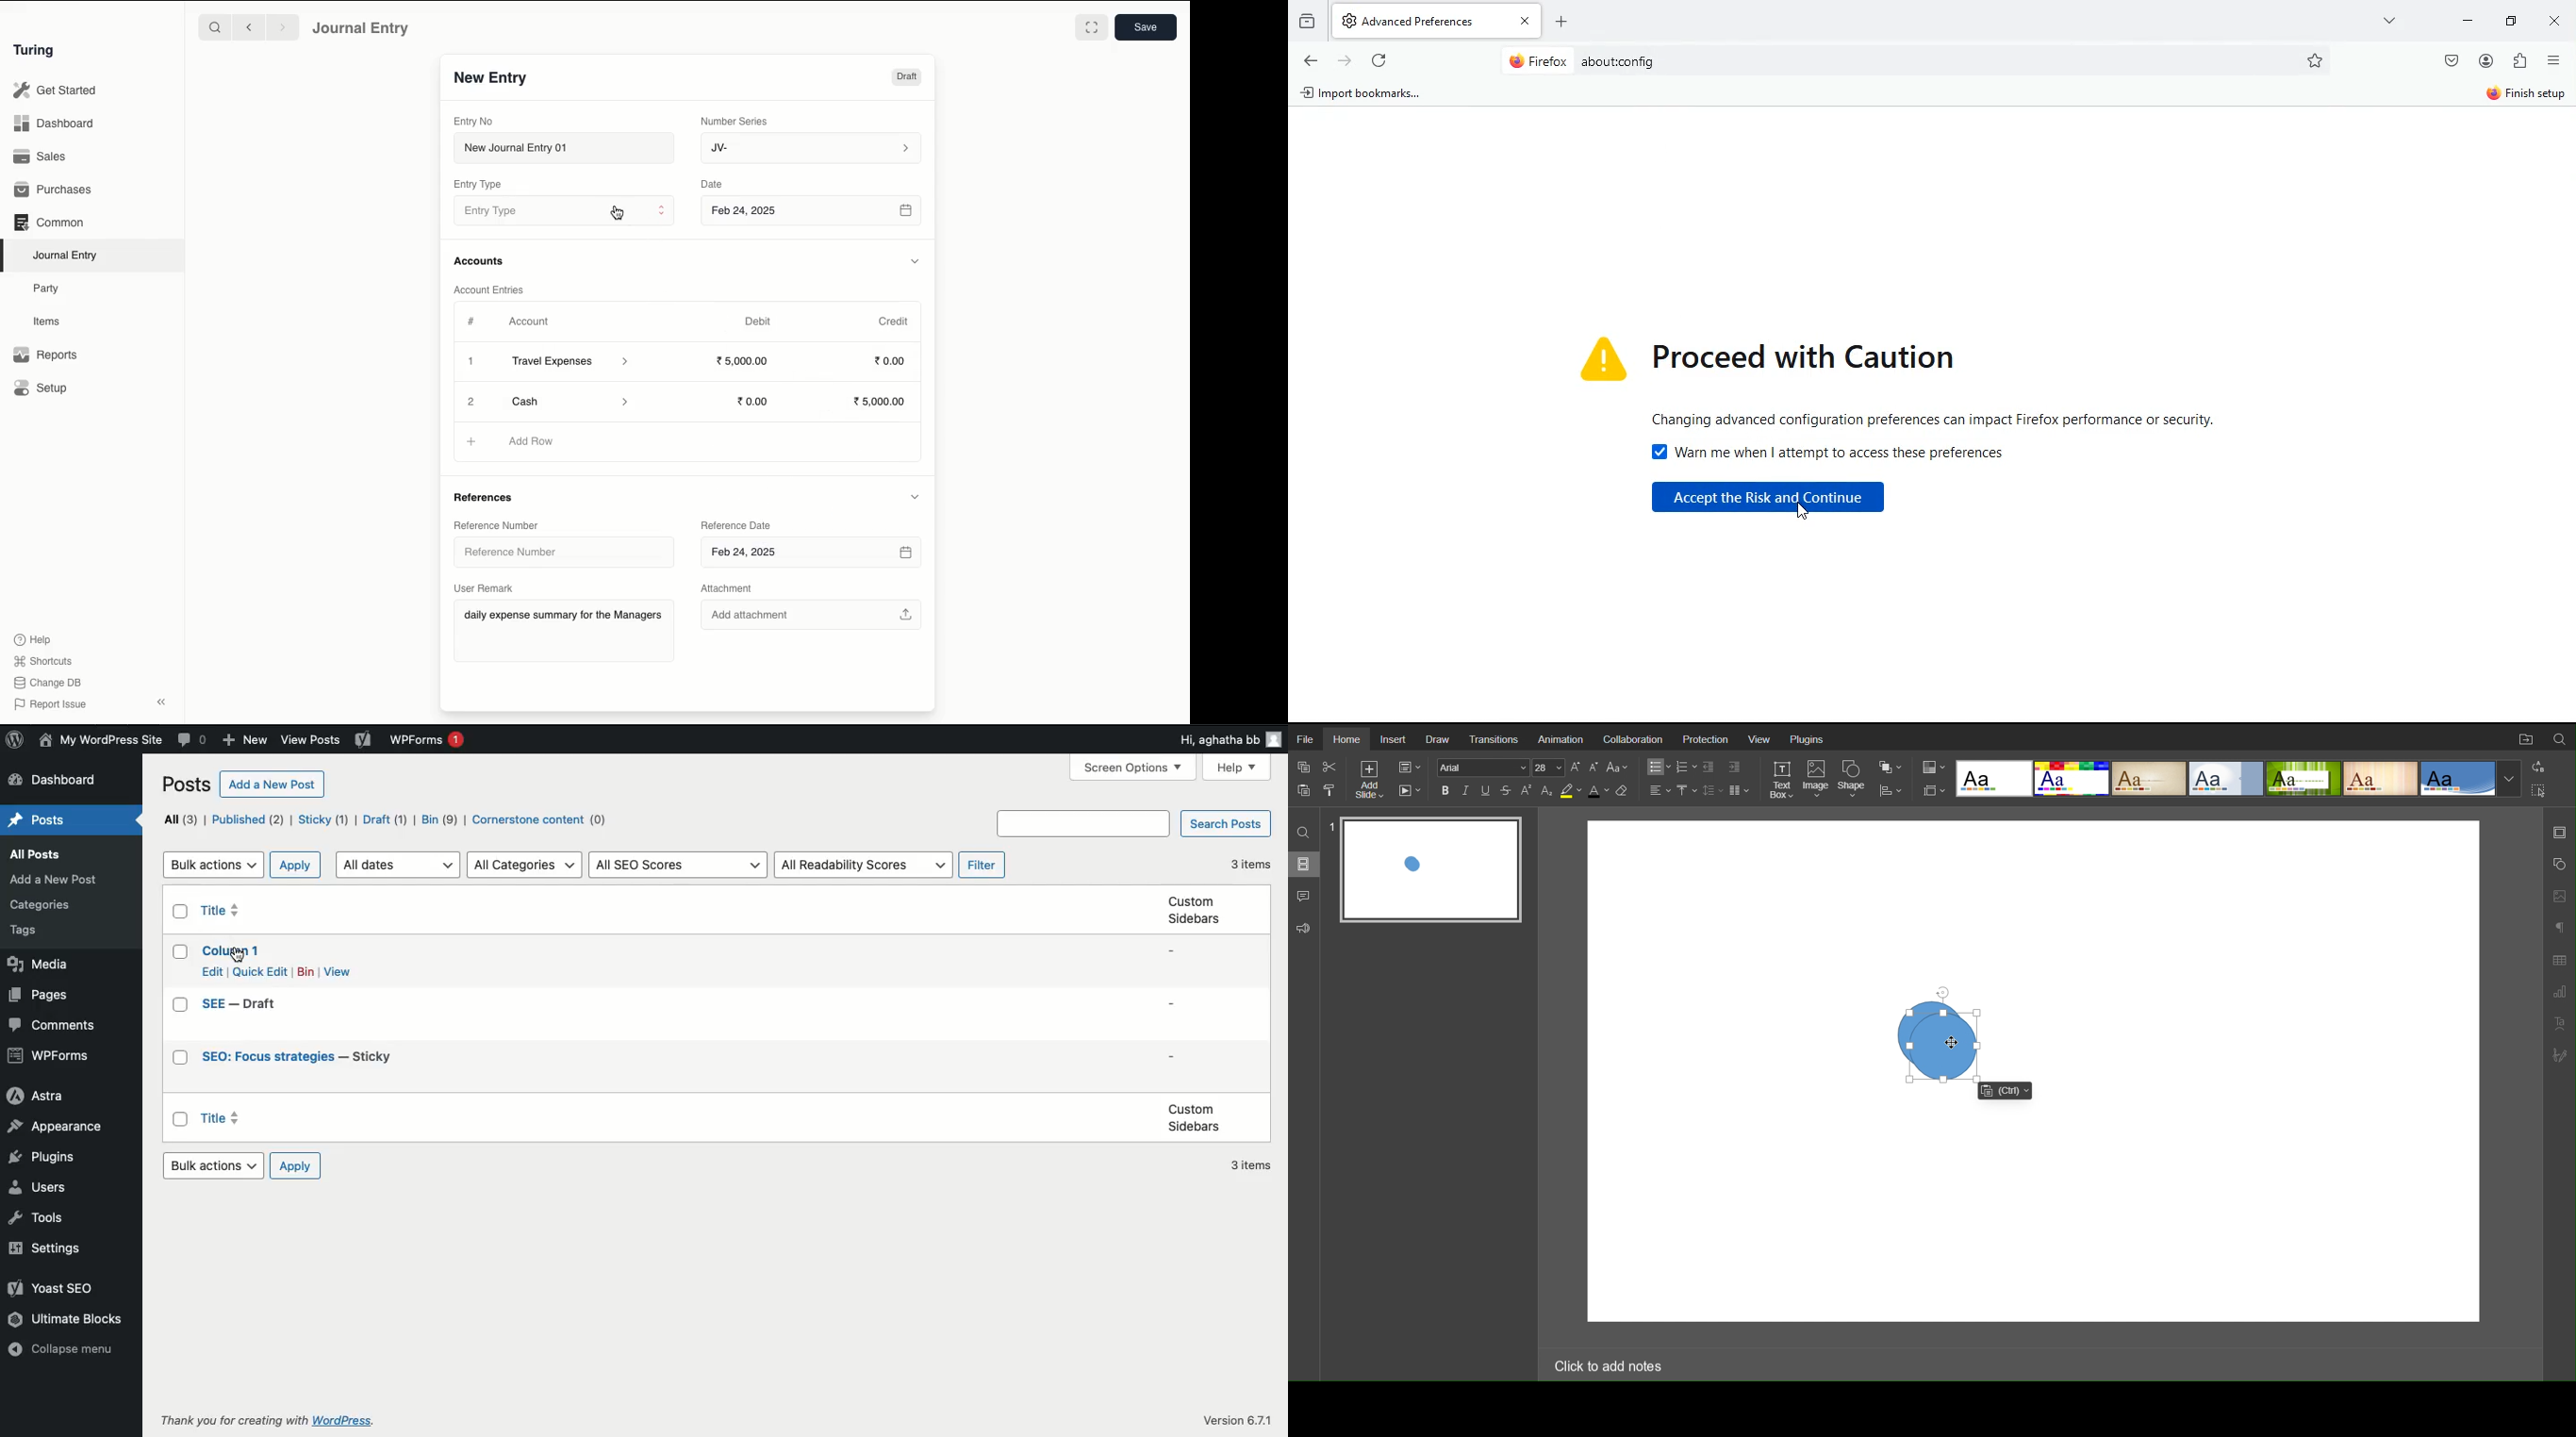  I want to click on Quick edit, so click(262, 970).